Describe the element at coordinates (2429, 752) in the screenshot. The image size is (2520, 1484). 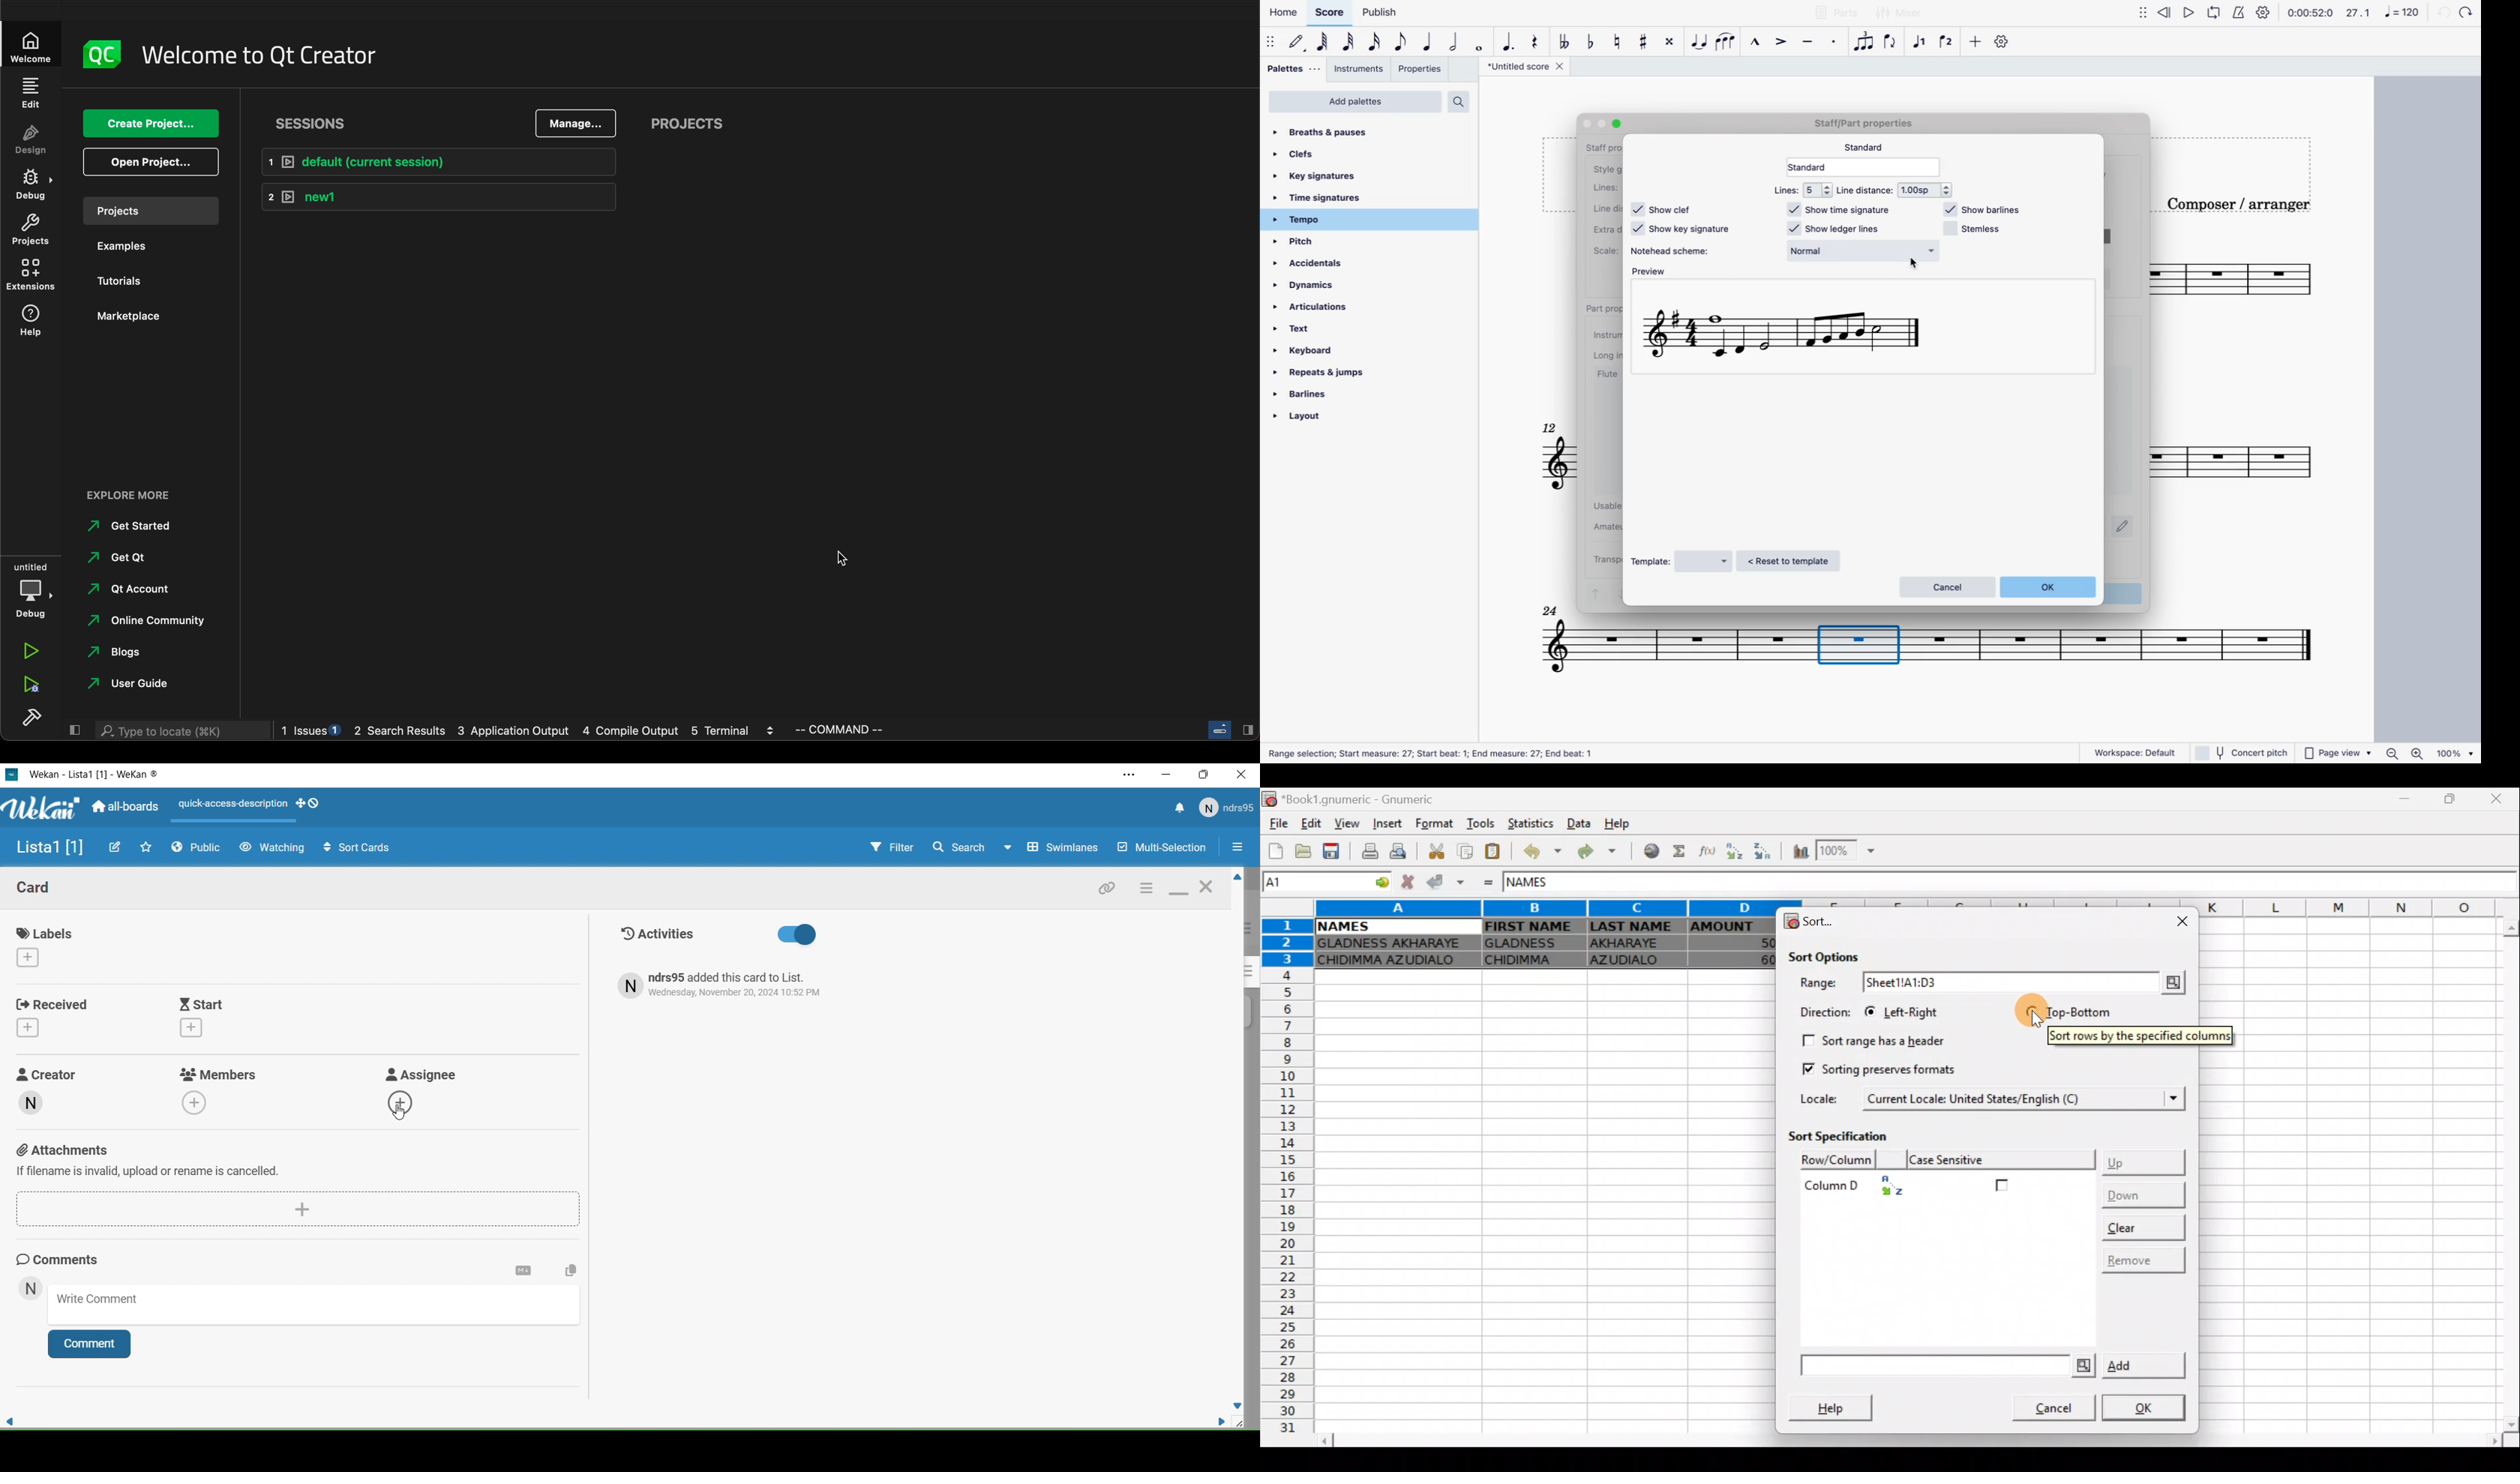
I see `zoom` at that location.